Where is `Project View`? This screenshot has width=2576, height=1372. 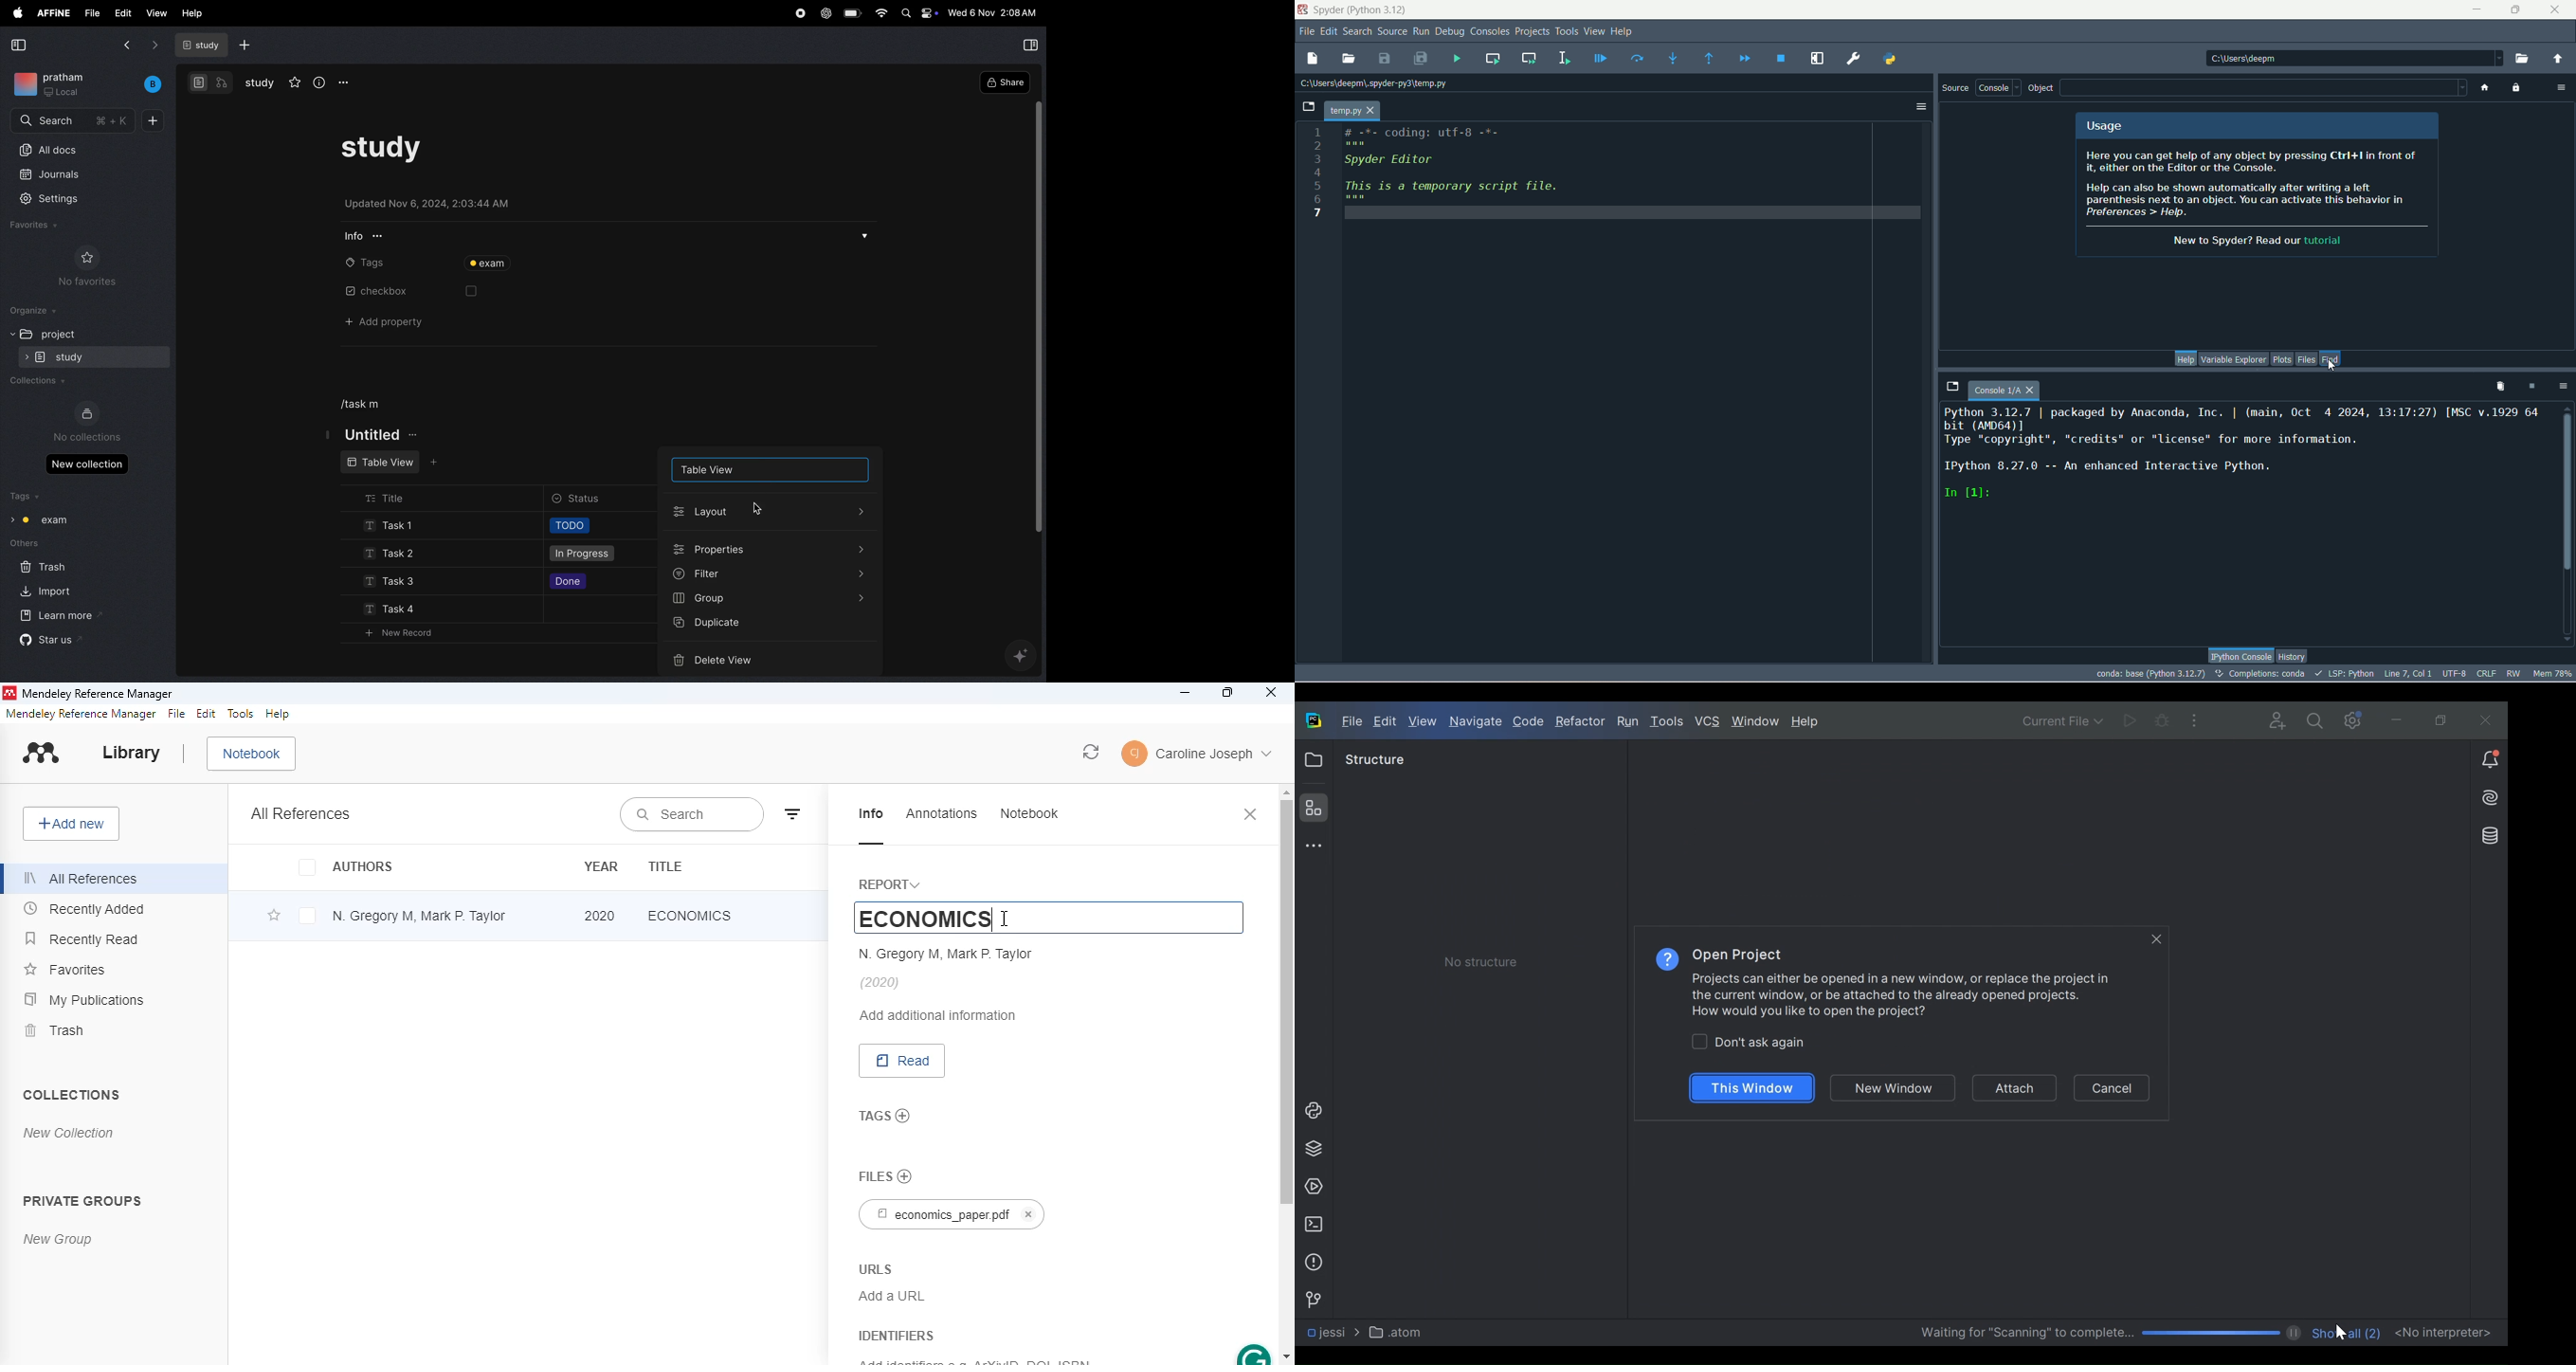 Project View is located at coordinates (1313, 760).